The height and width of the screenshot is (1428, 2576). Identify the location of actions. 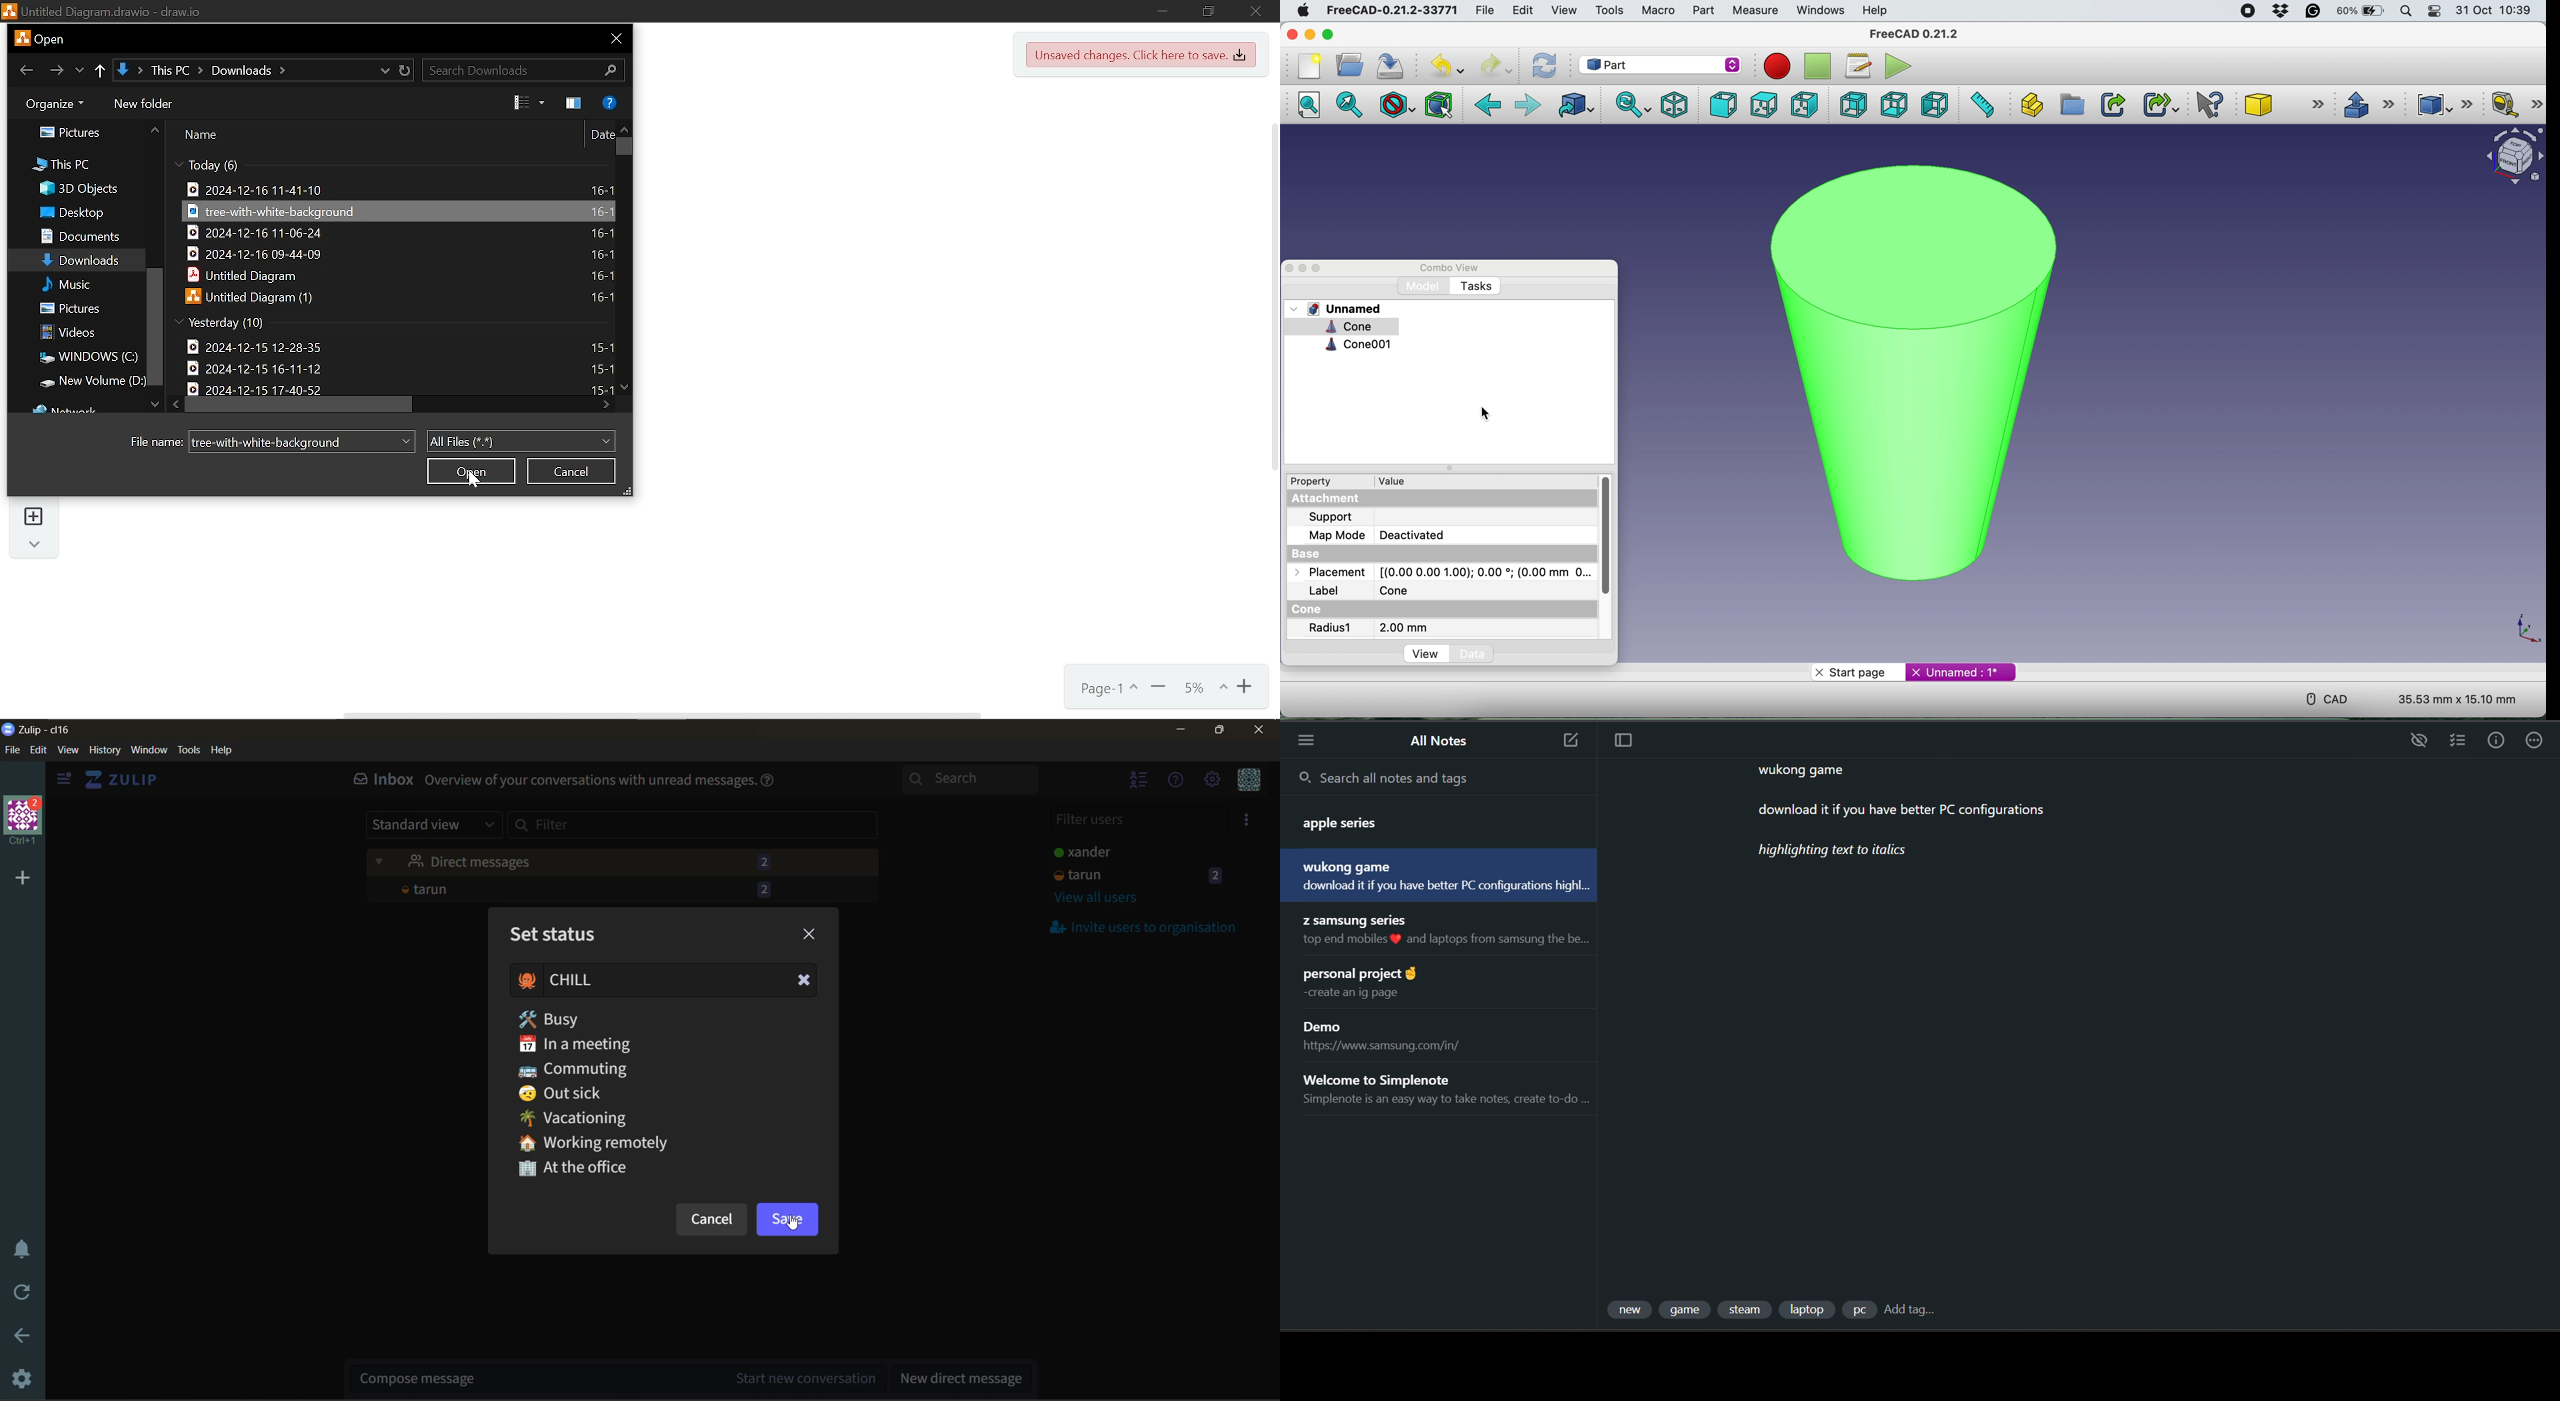
(2538, 742).